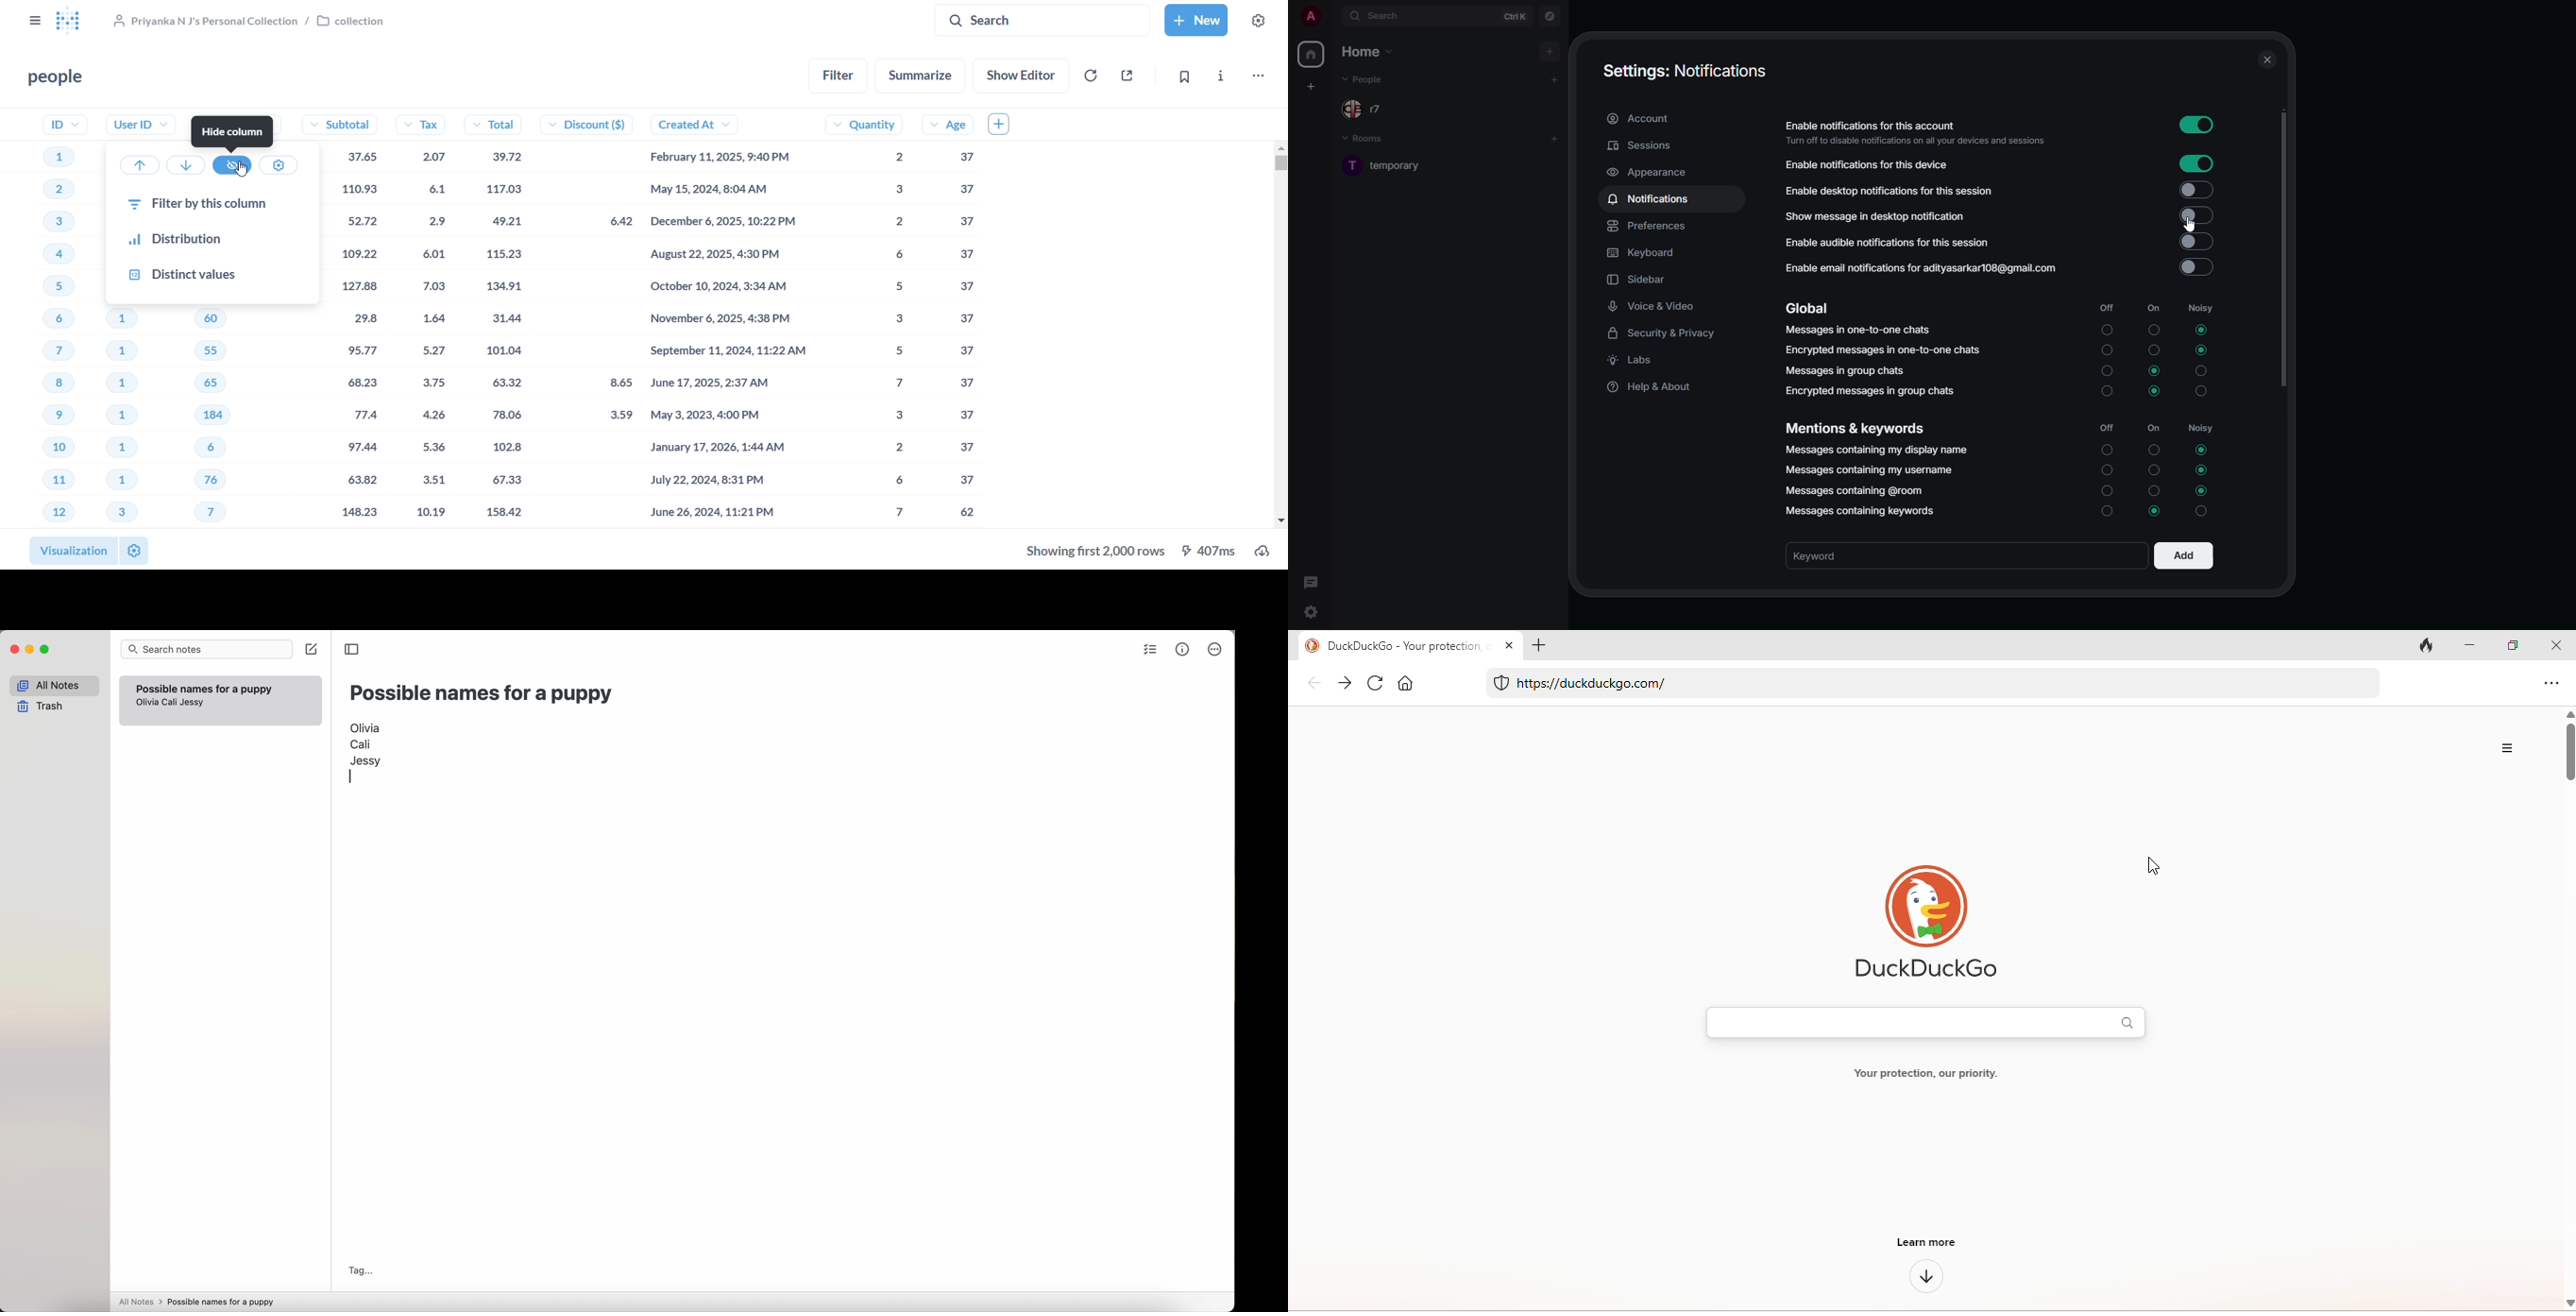 The width and height of the screenshot is (2576, 1316). What do you see at coordinates (2200, 329) in the screenshot?
I see `selected` at bounding box center [2200, 329].